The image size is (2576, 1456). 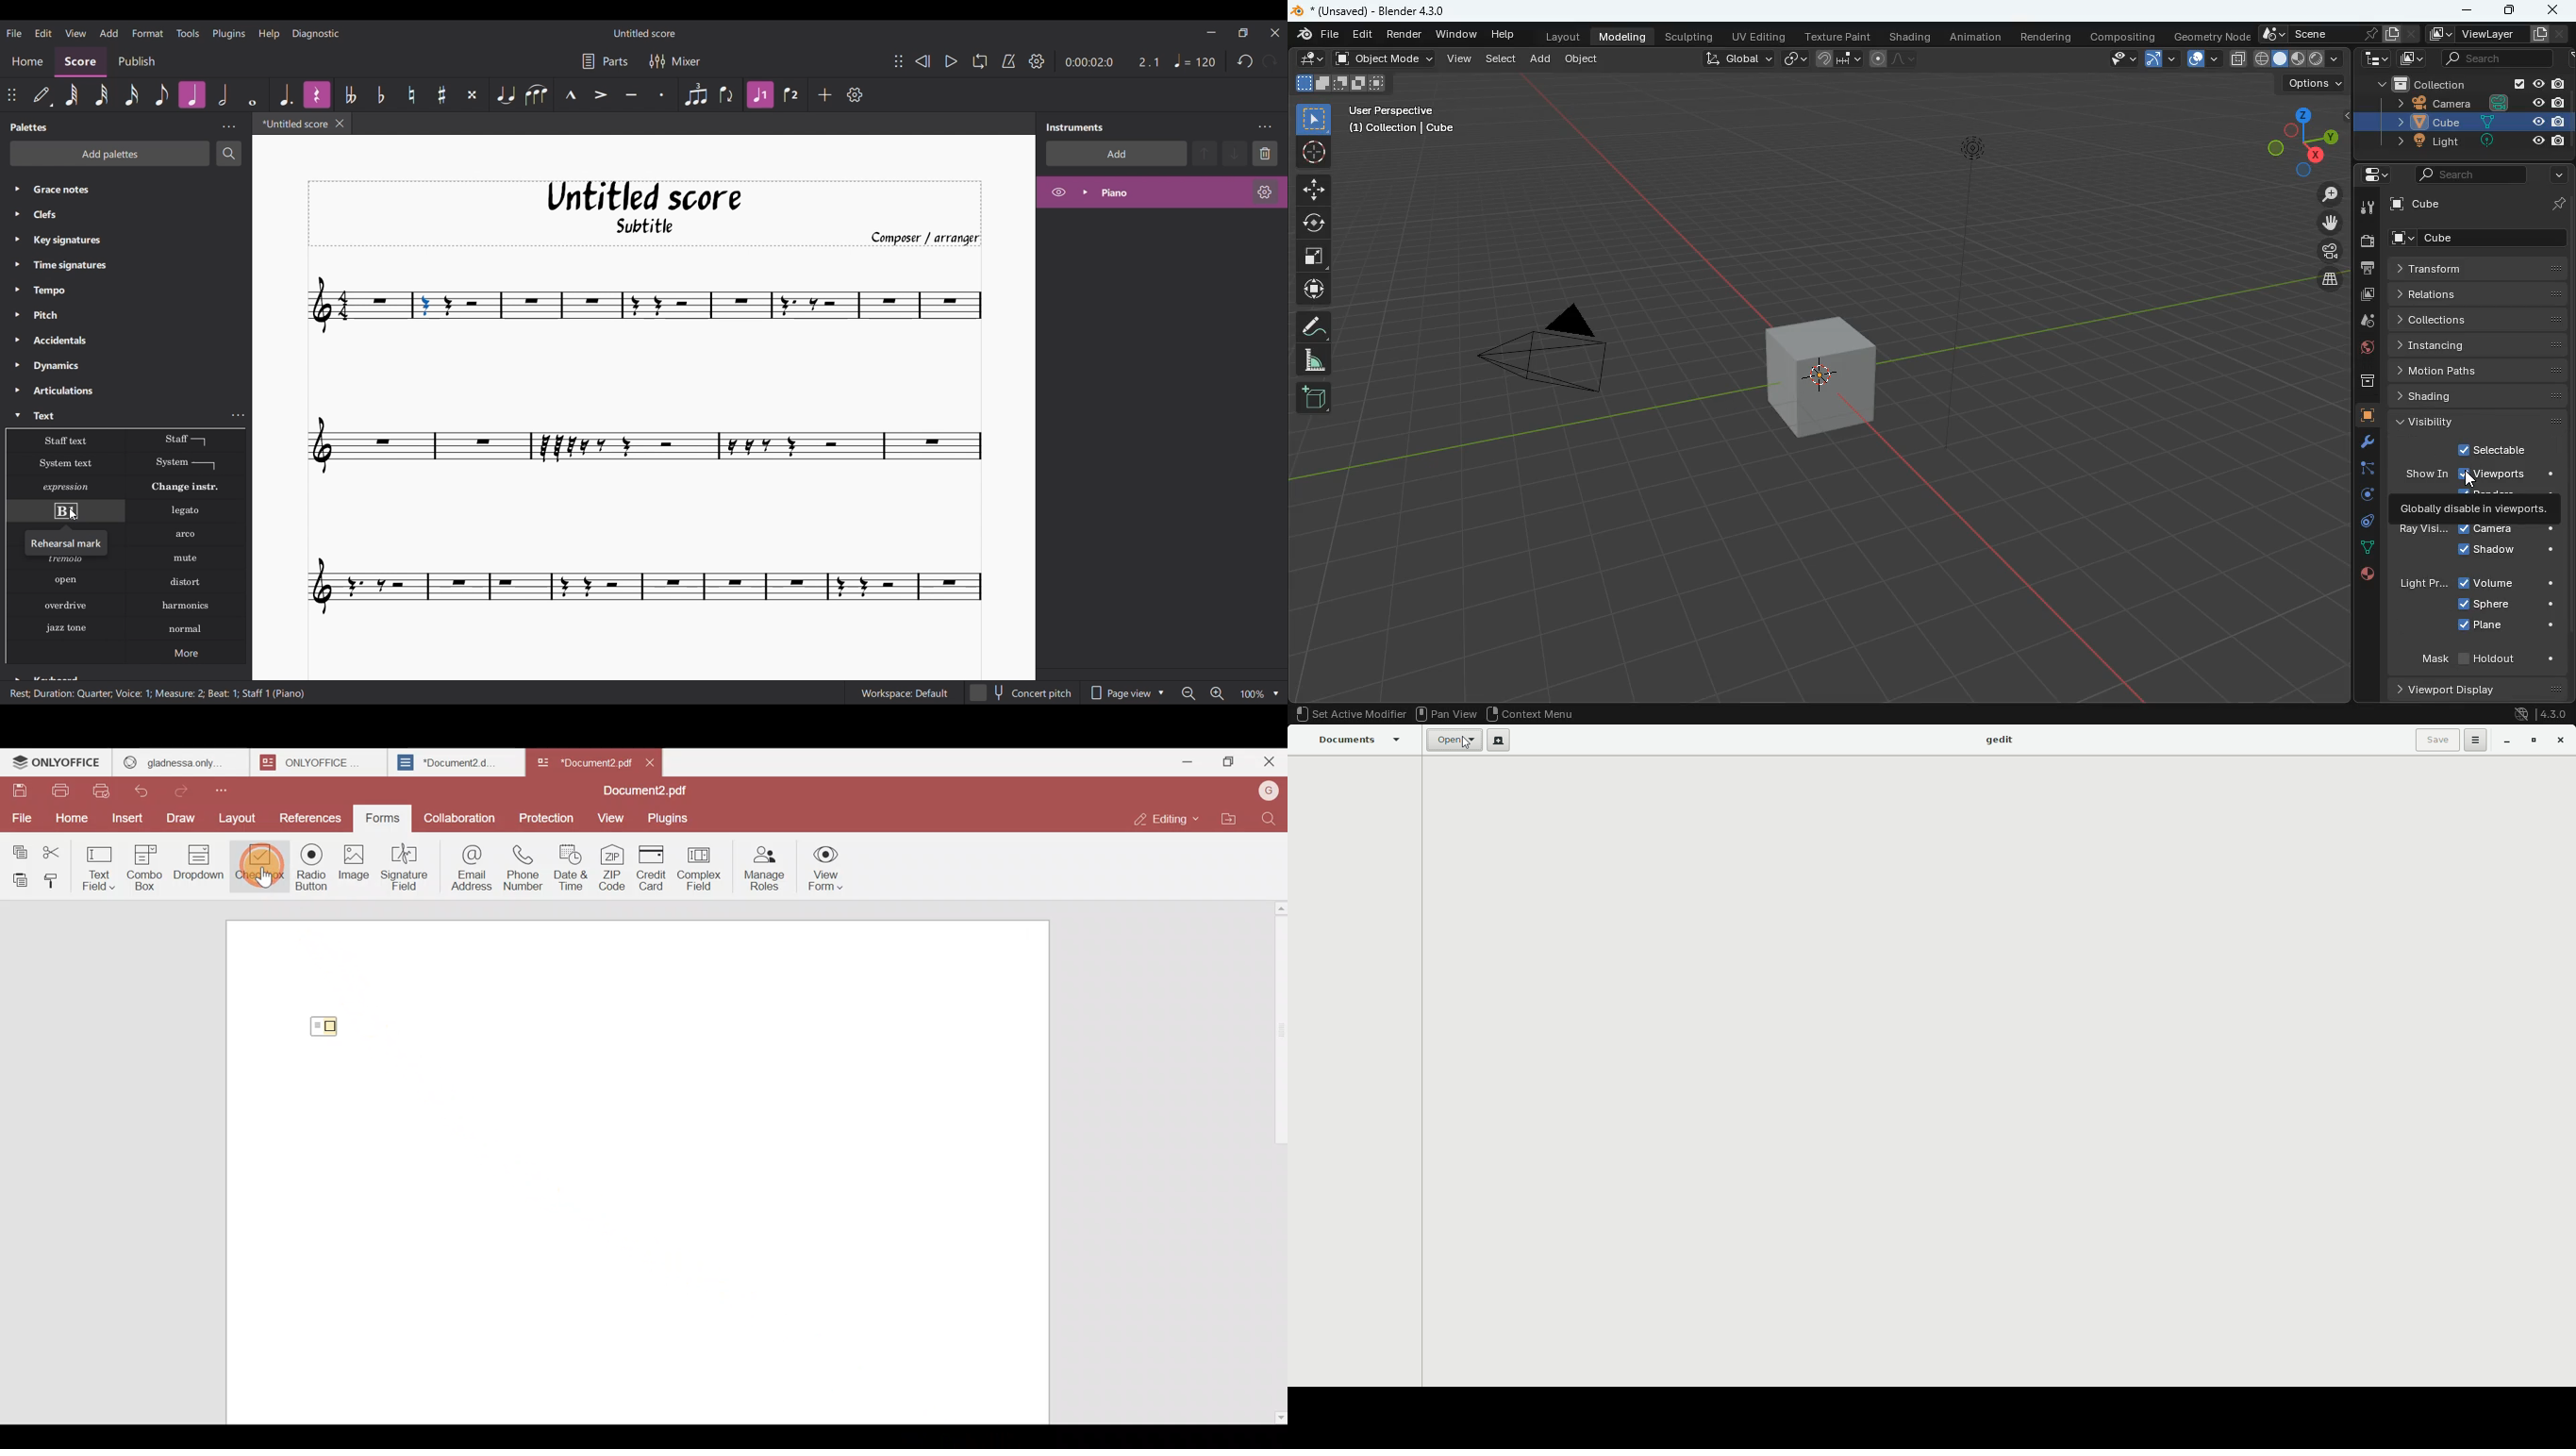 What do you see at coordinates (229, 153) in the screenshot?
I see `Search` at bounding box center [229, 153].